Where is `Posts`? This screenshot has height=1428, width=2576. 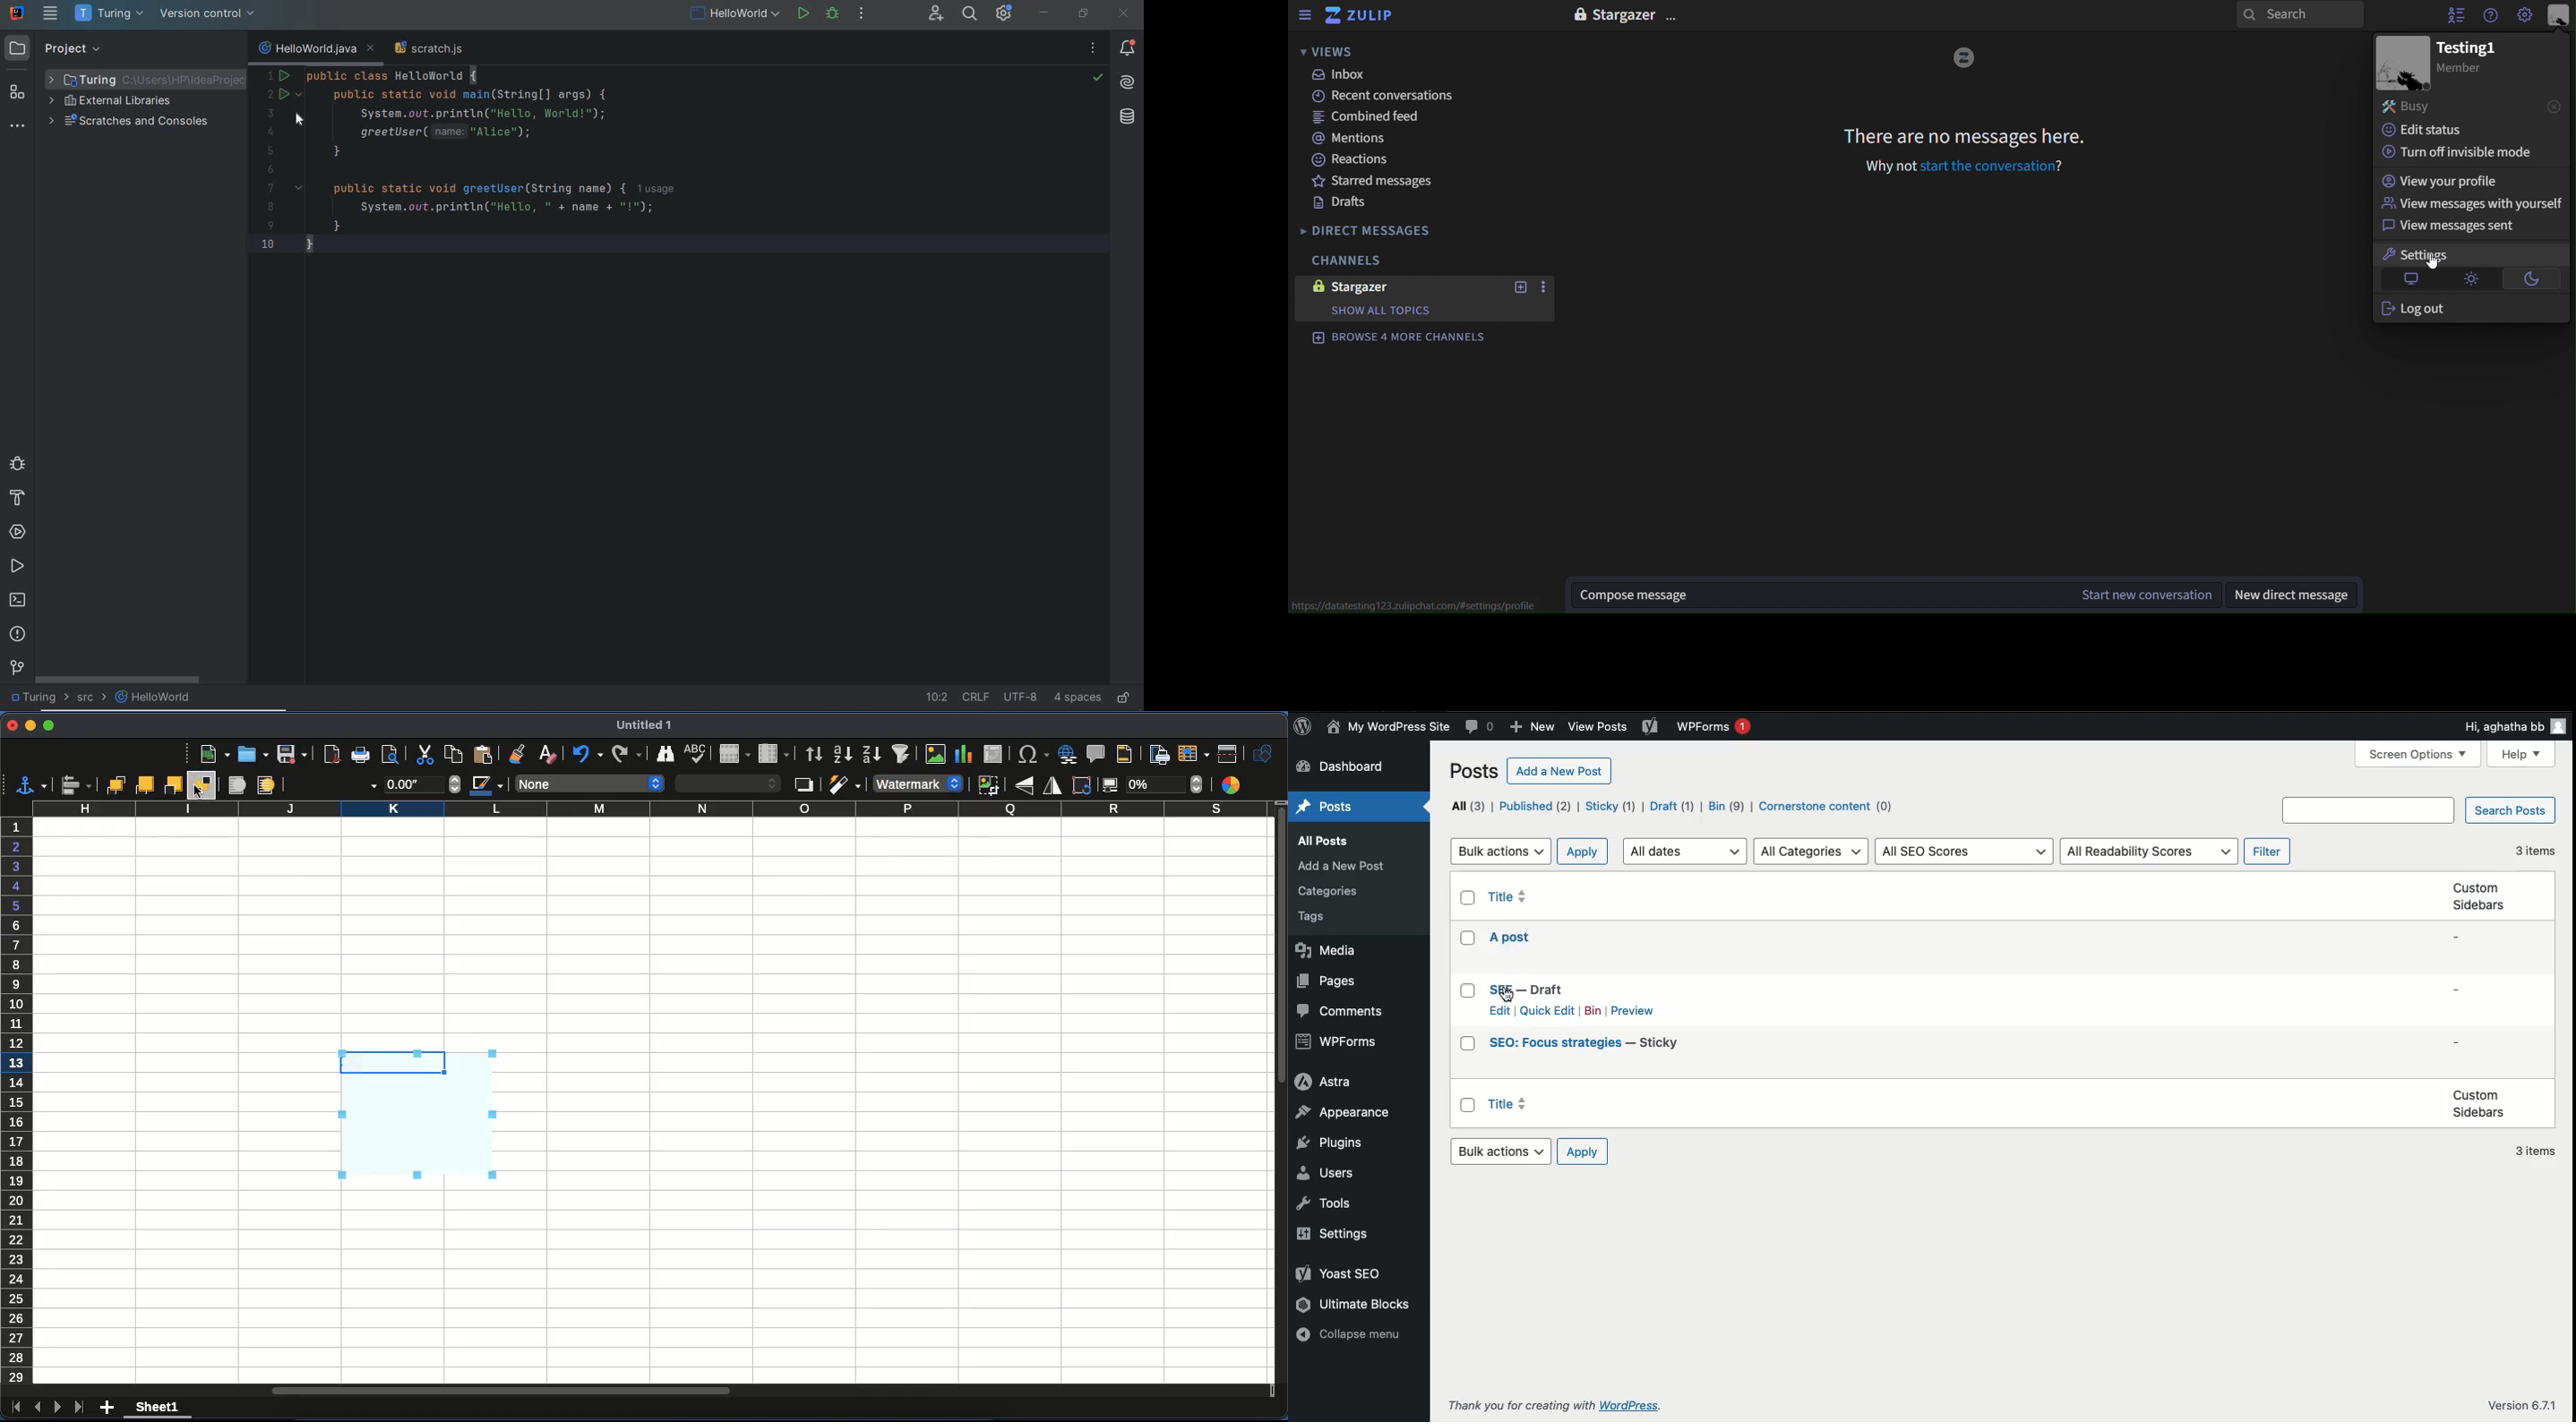
Posts is located at coordinates (1476, 771).